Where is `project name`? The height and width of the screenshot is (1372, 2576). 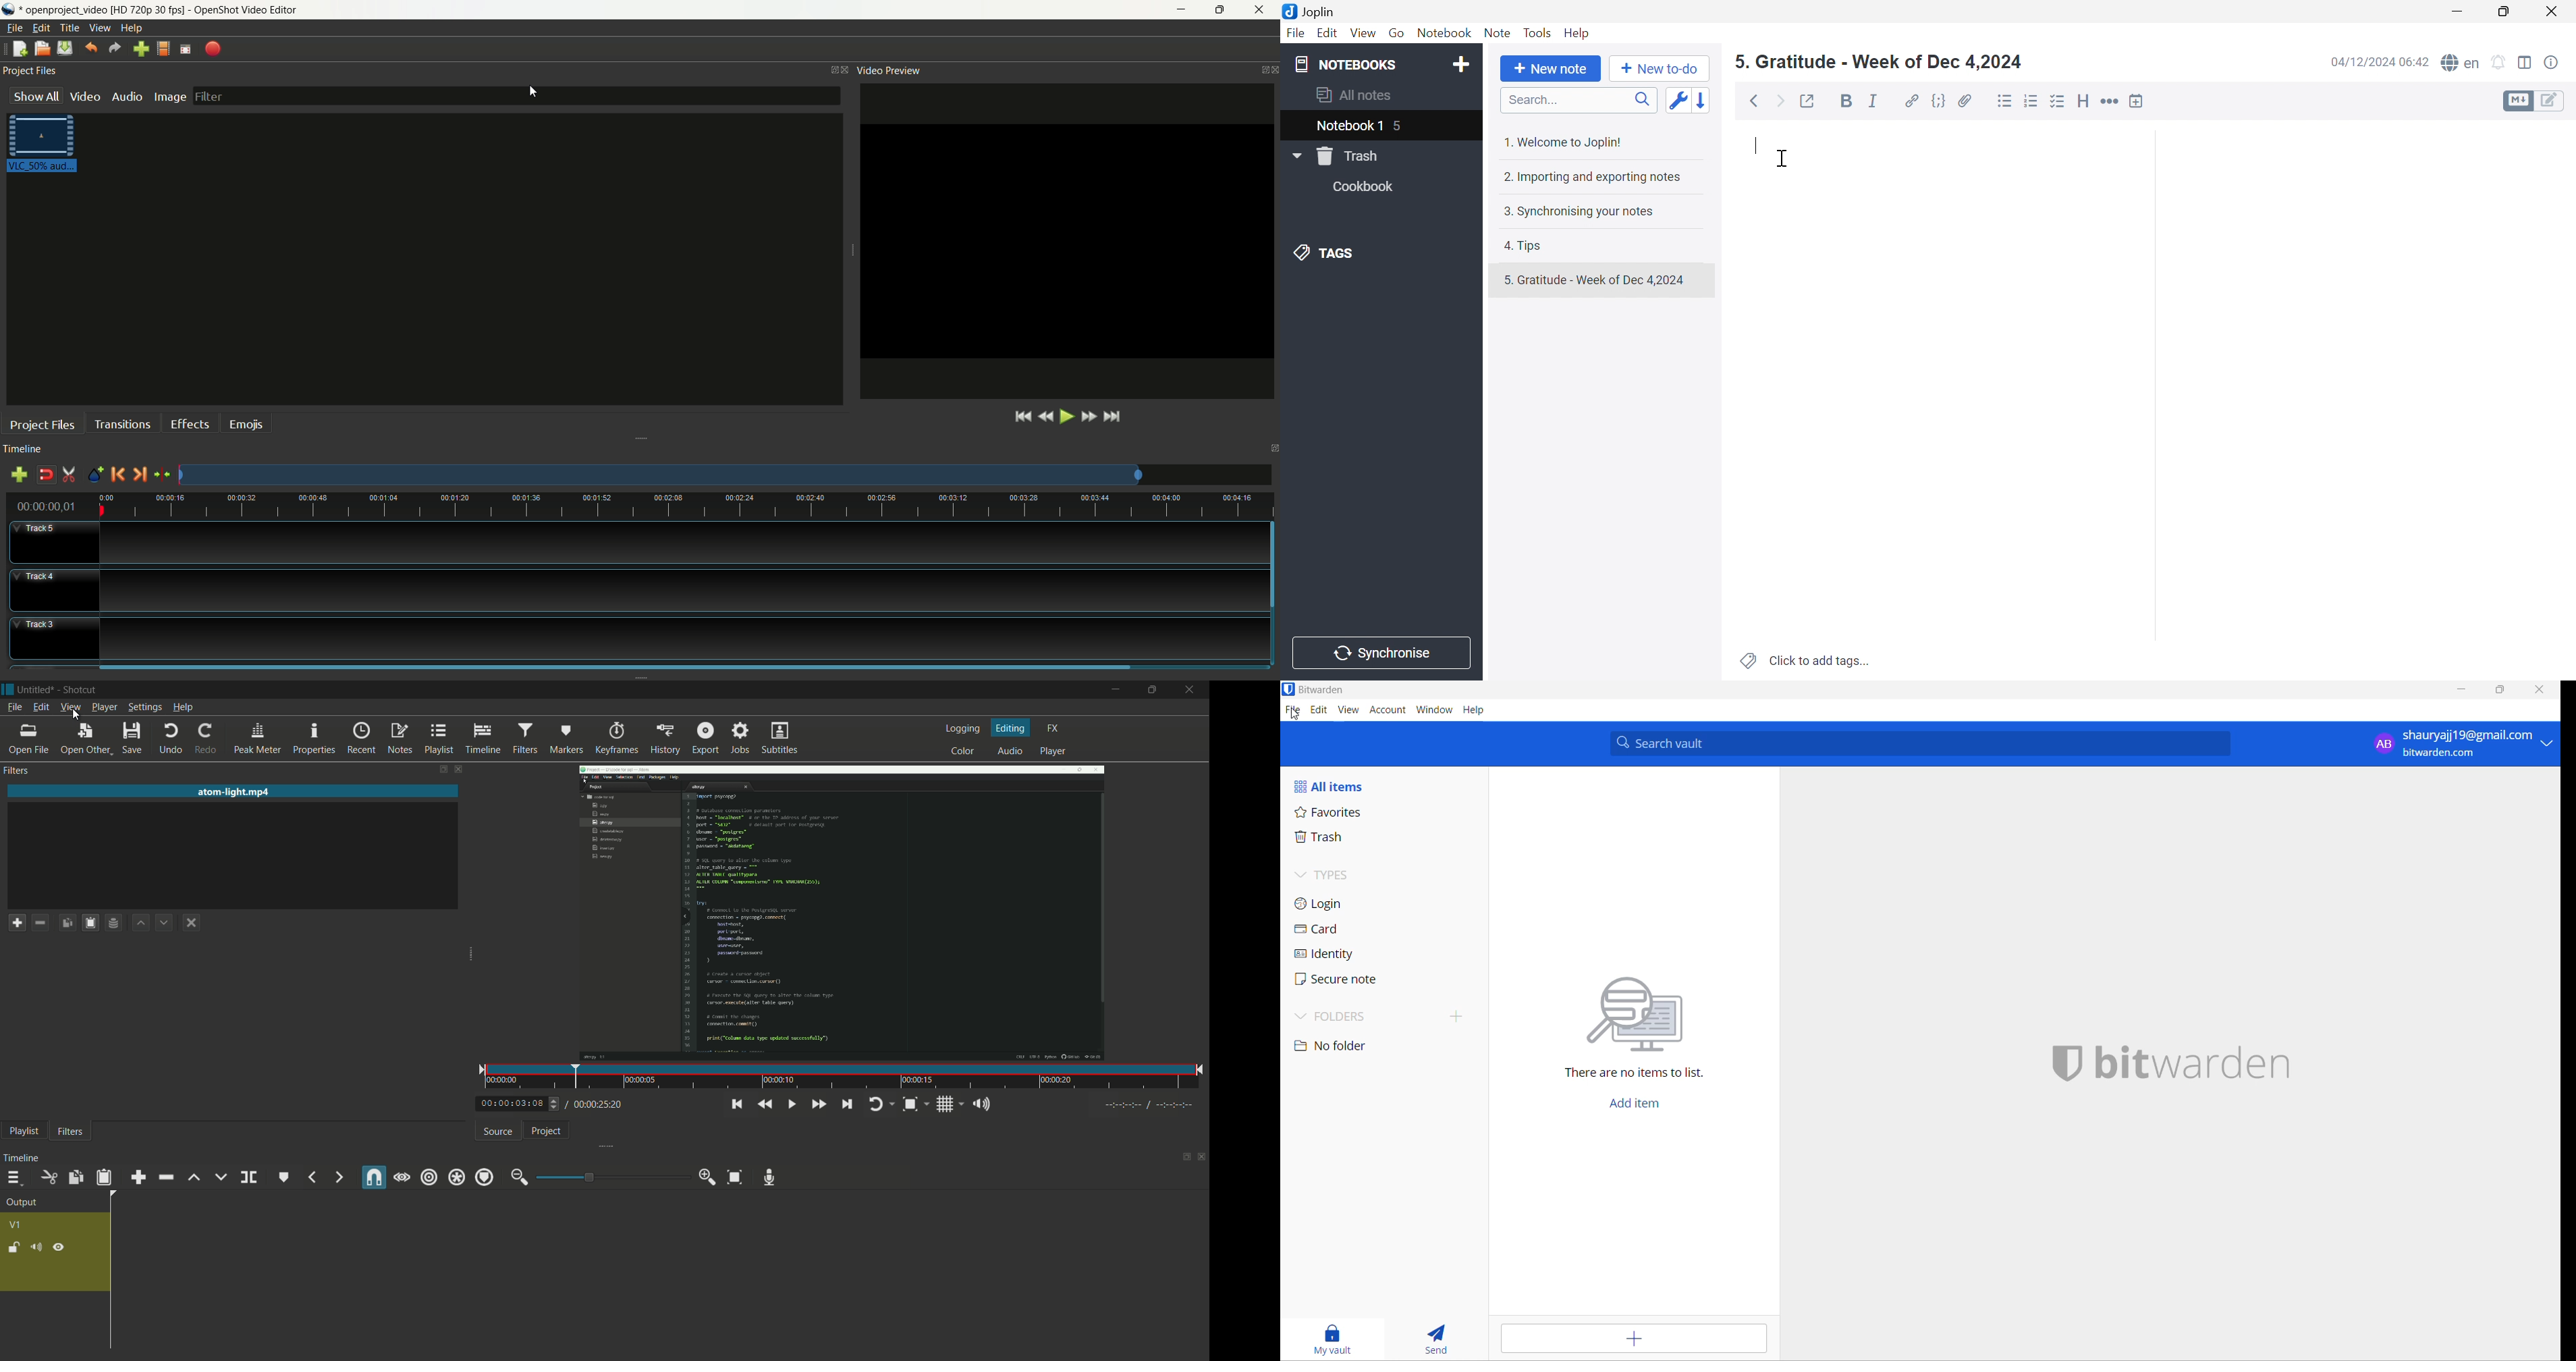 project name is located at coordinates (37, 690).